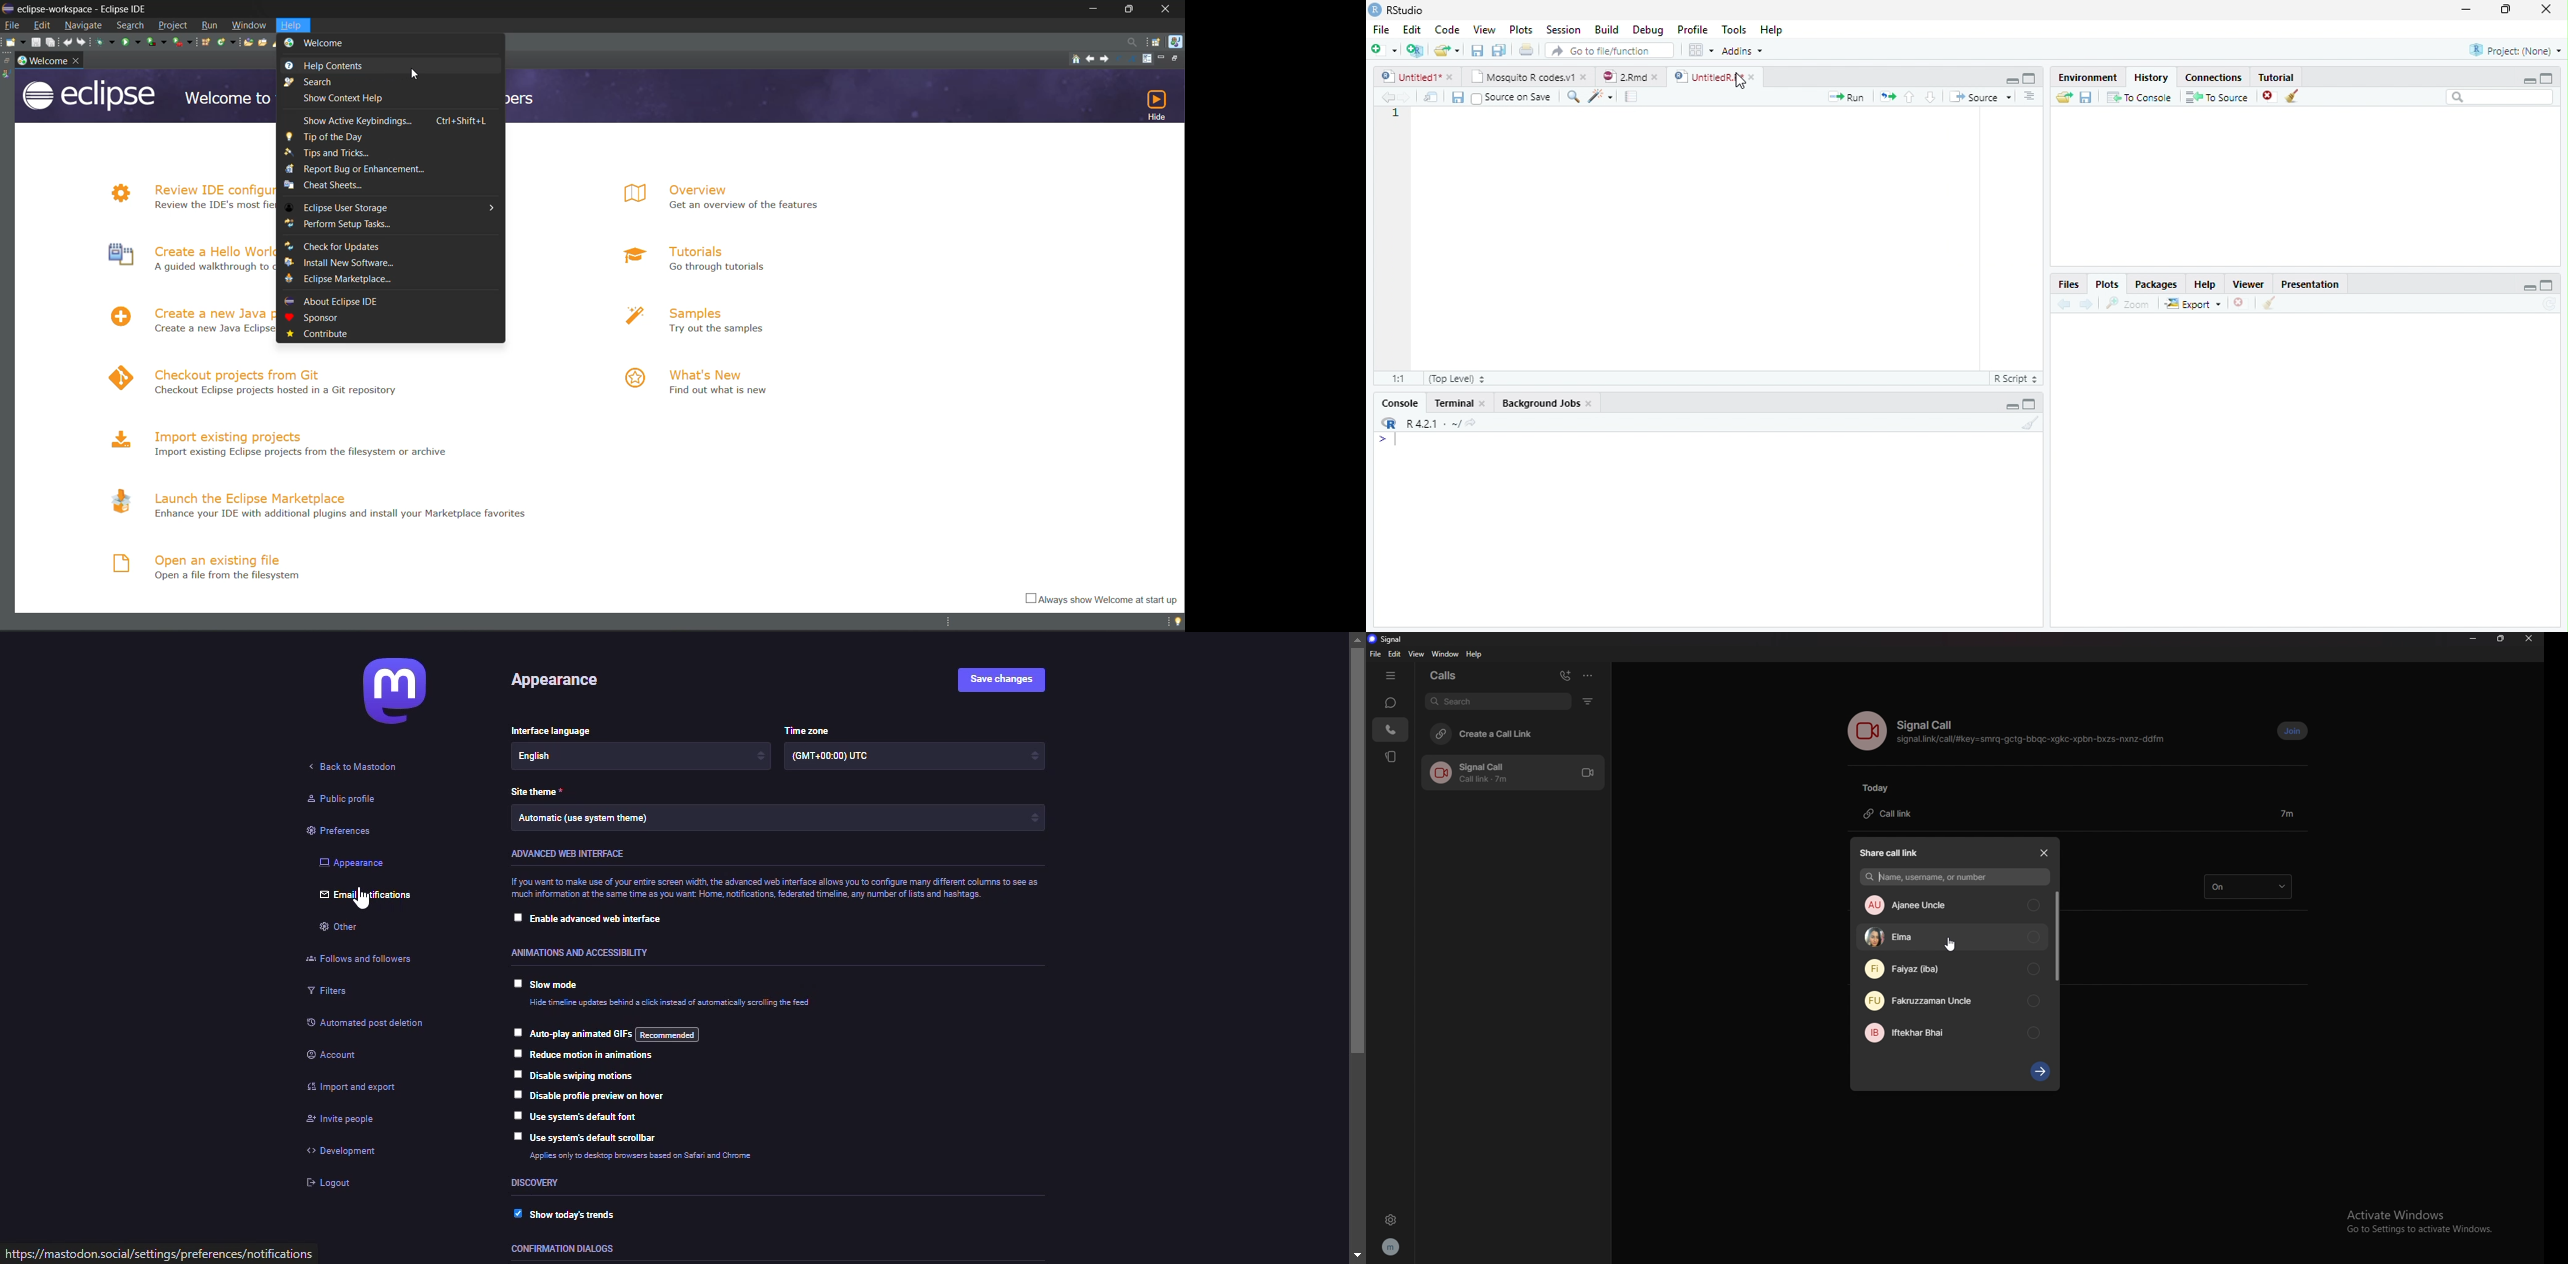 The width and height of the screenshot is (2576, 1288). Describe the element at coordinates (1415, 50) in the screenshot. I see `Create a Project` at that location.